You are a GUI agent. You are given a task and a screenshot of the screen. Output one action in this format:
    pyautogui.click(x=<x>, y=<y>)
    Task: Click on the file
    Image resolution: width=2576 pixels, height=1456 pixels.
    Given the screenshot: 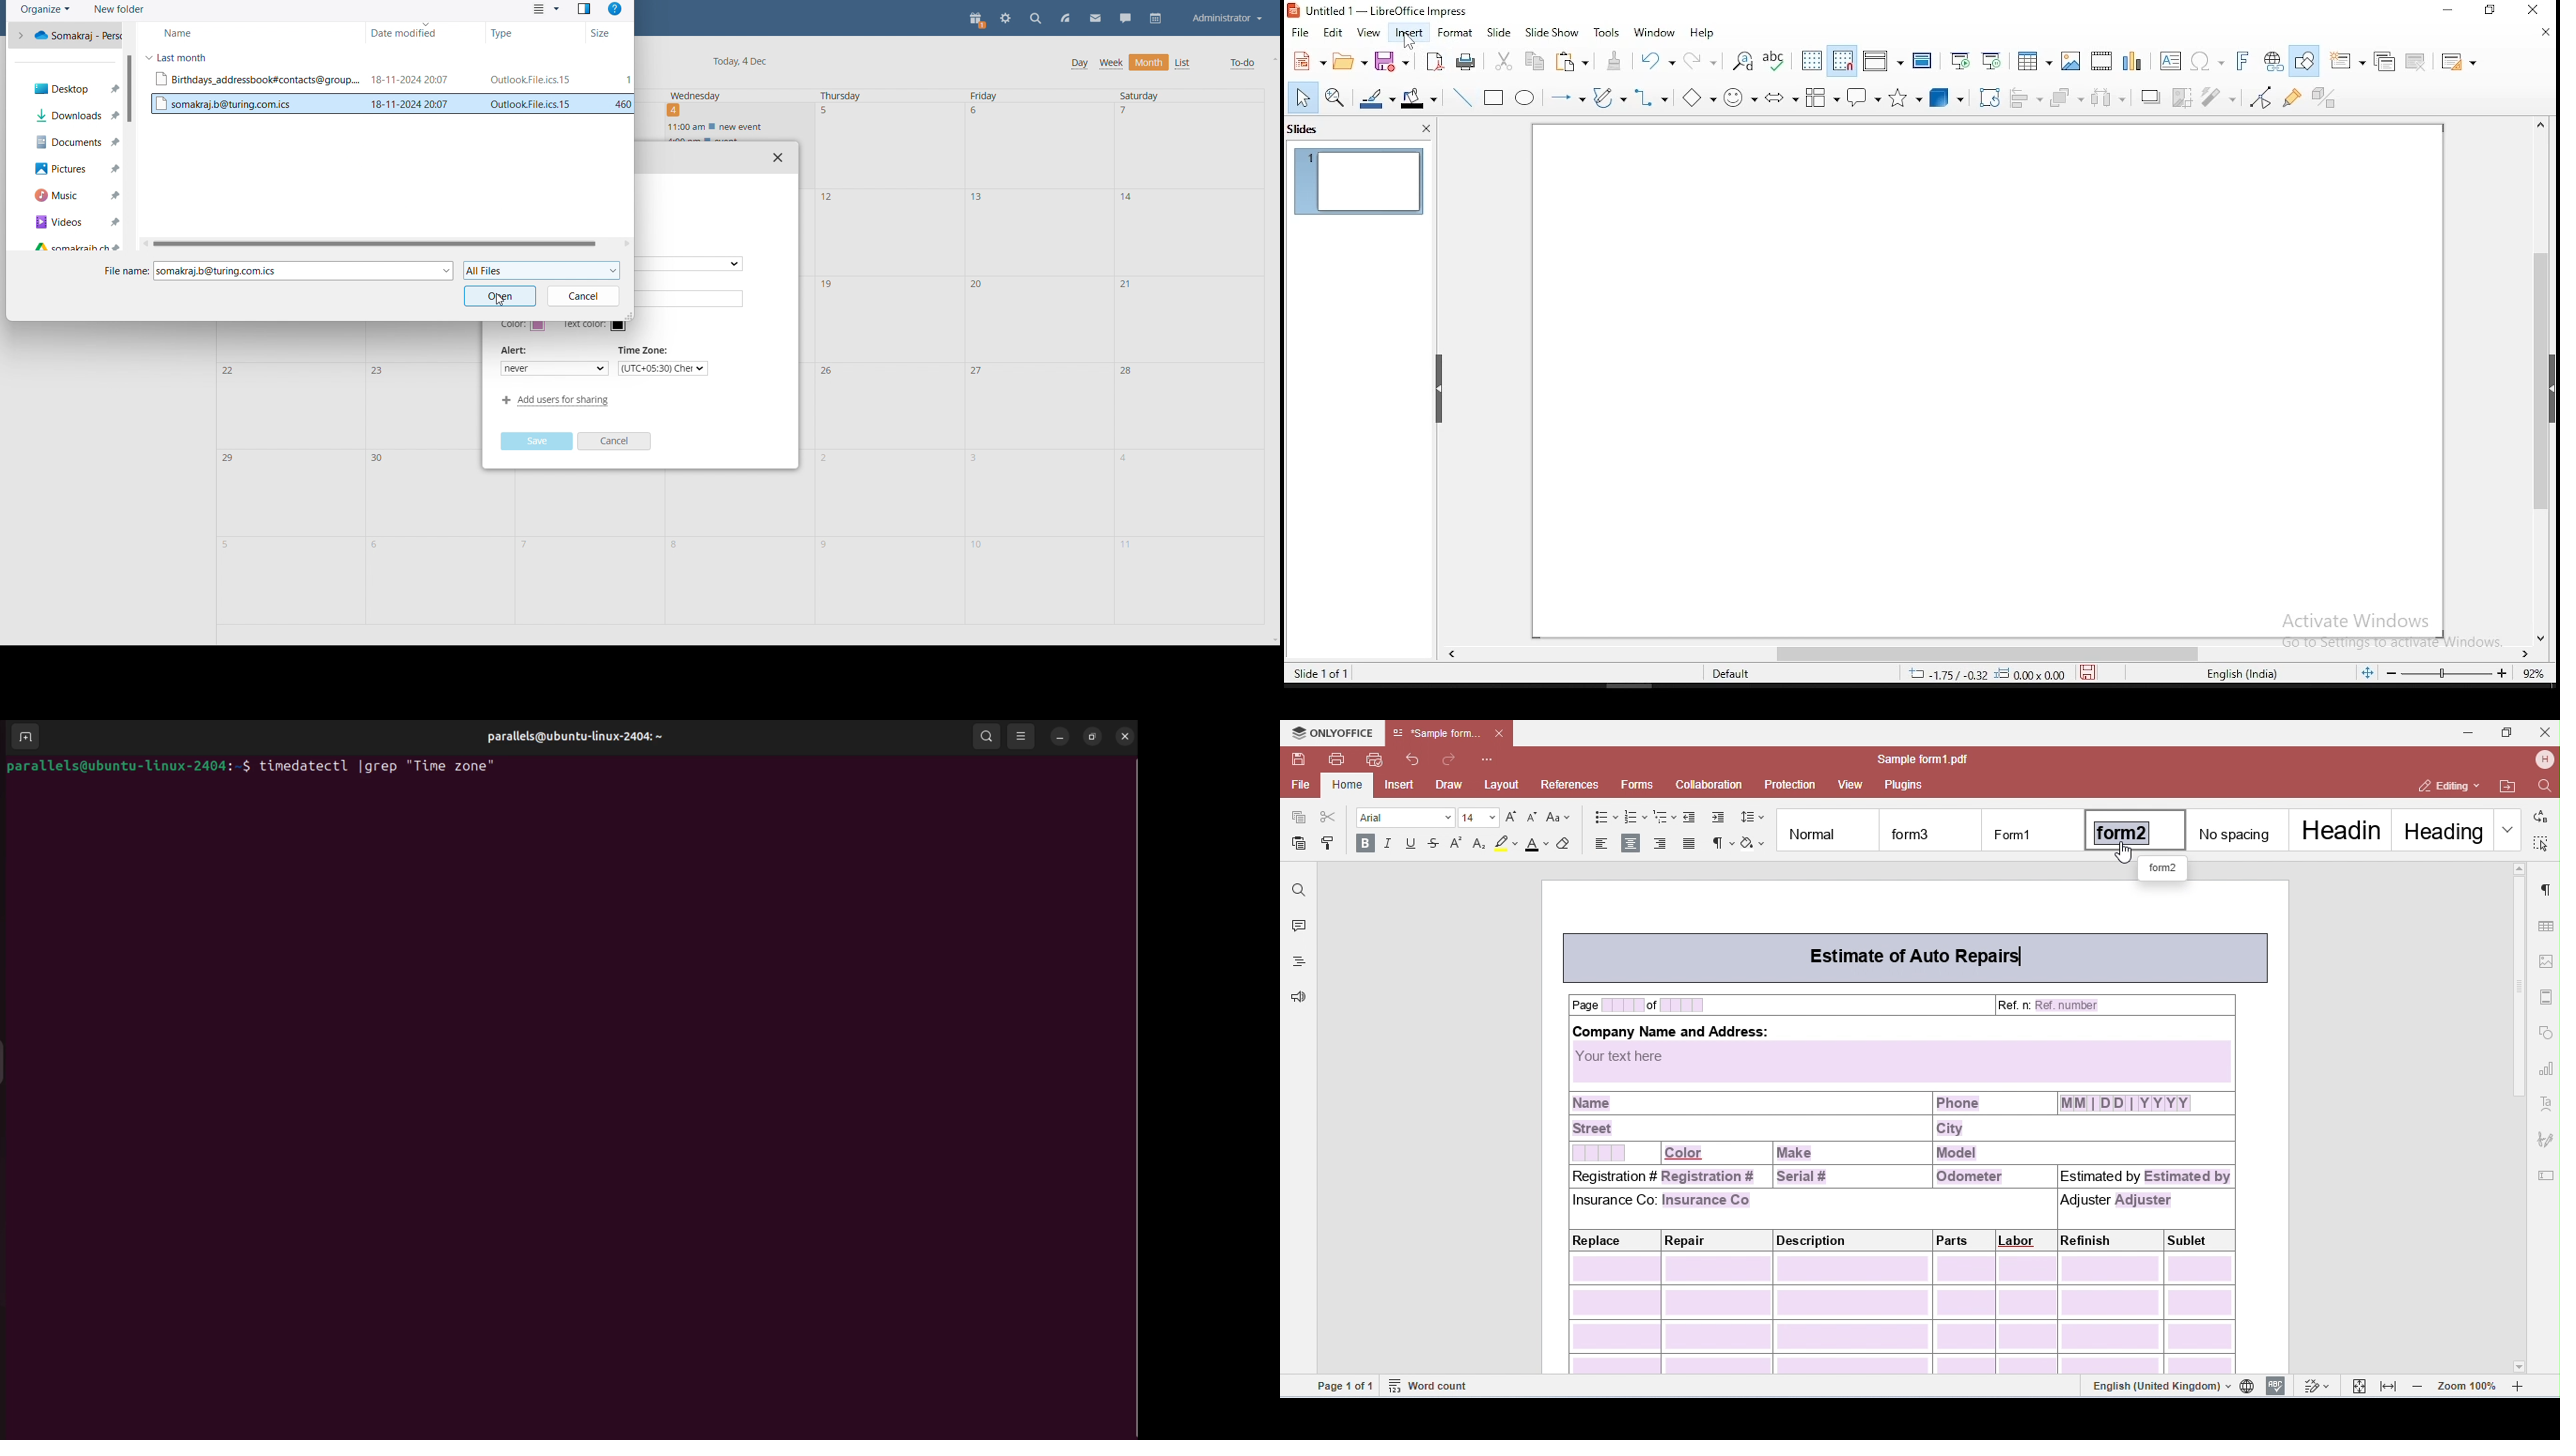 What is the action you would take?
    pyautogui.click(x=1300, y=33)
    